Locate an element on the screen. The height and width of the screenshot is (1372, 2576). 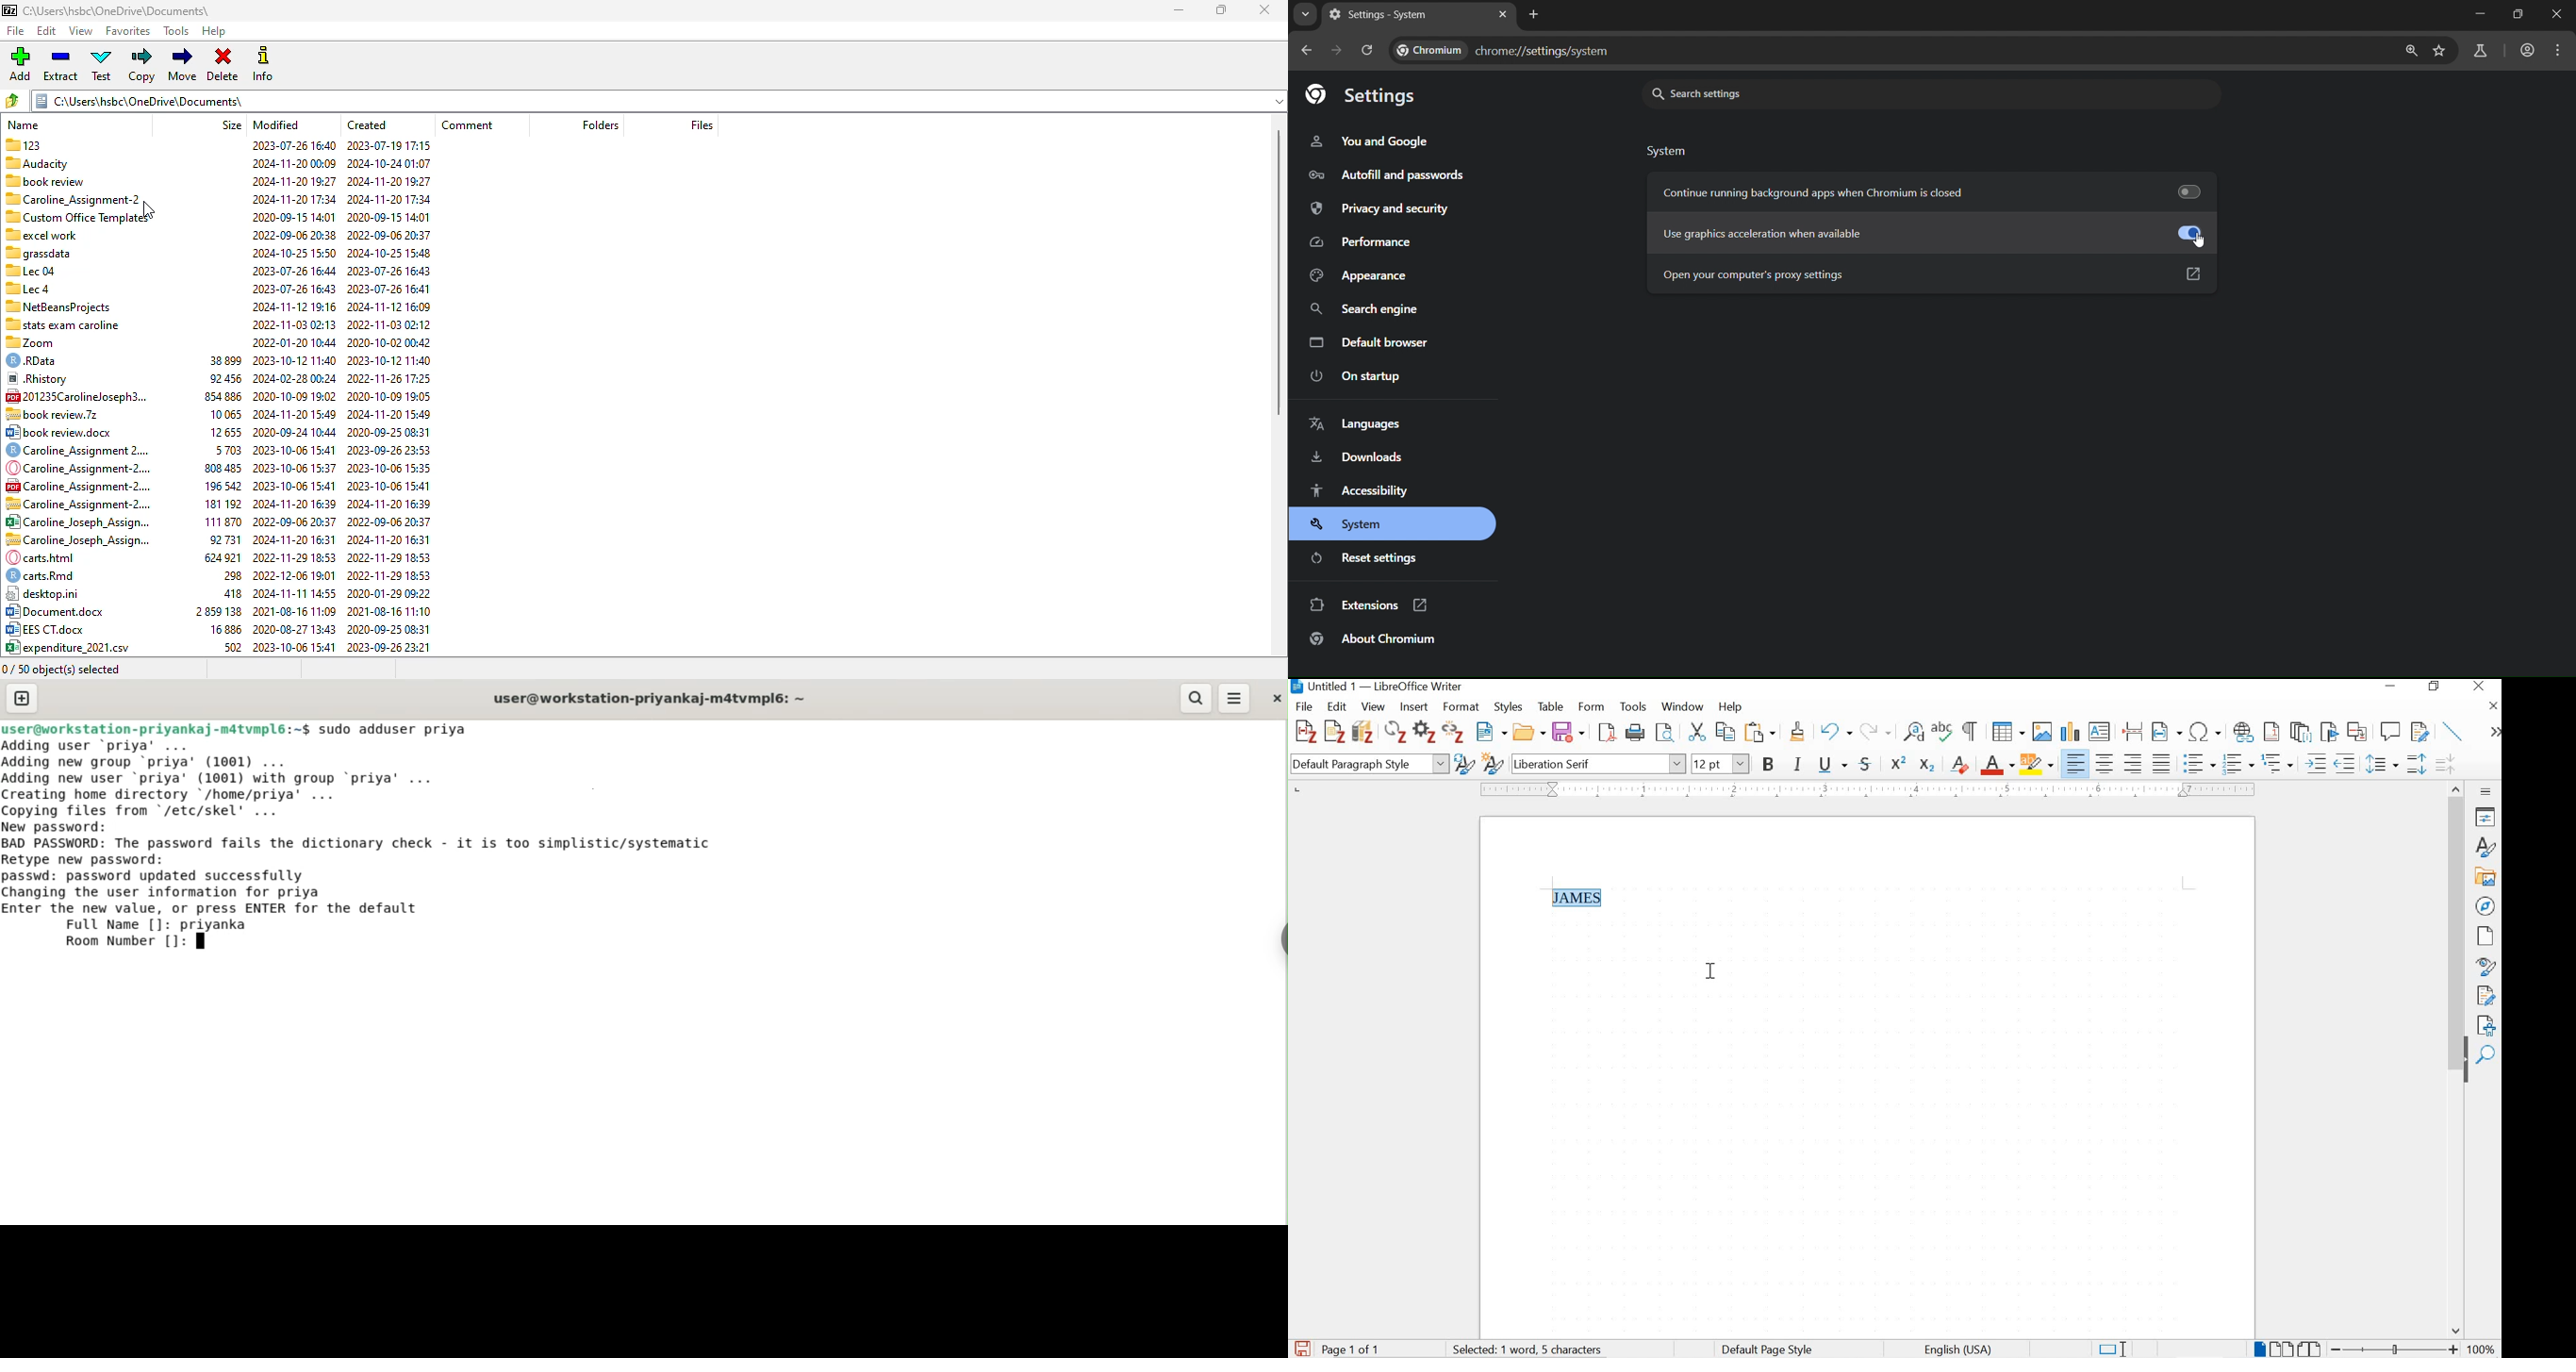
cursor is located at coordinates (149, 211).